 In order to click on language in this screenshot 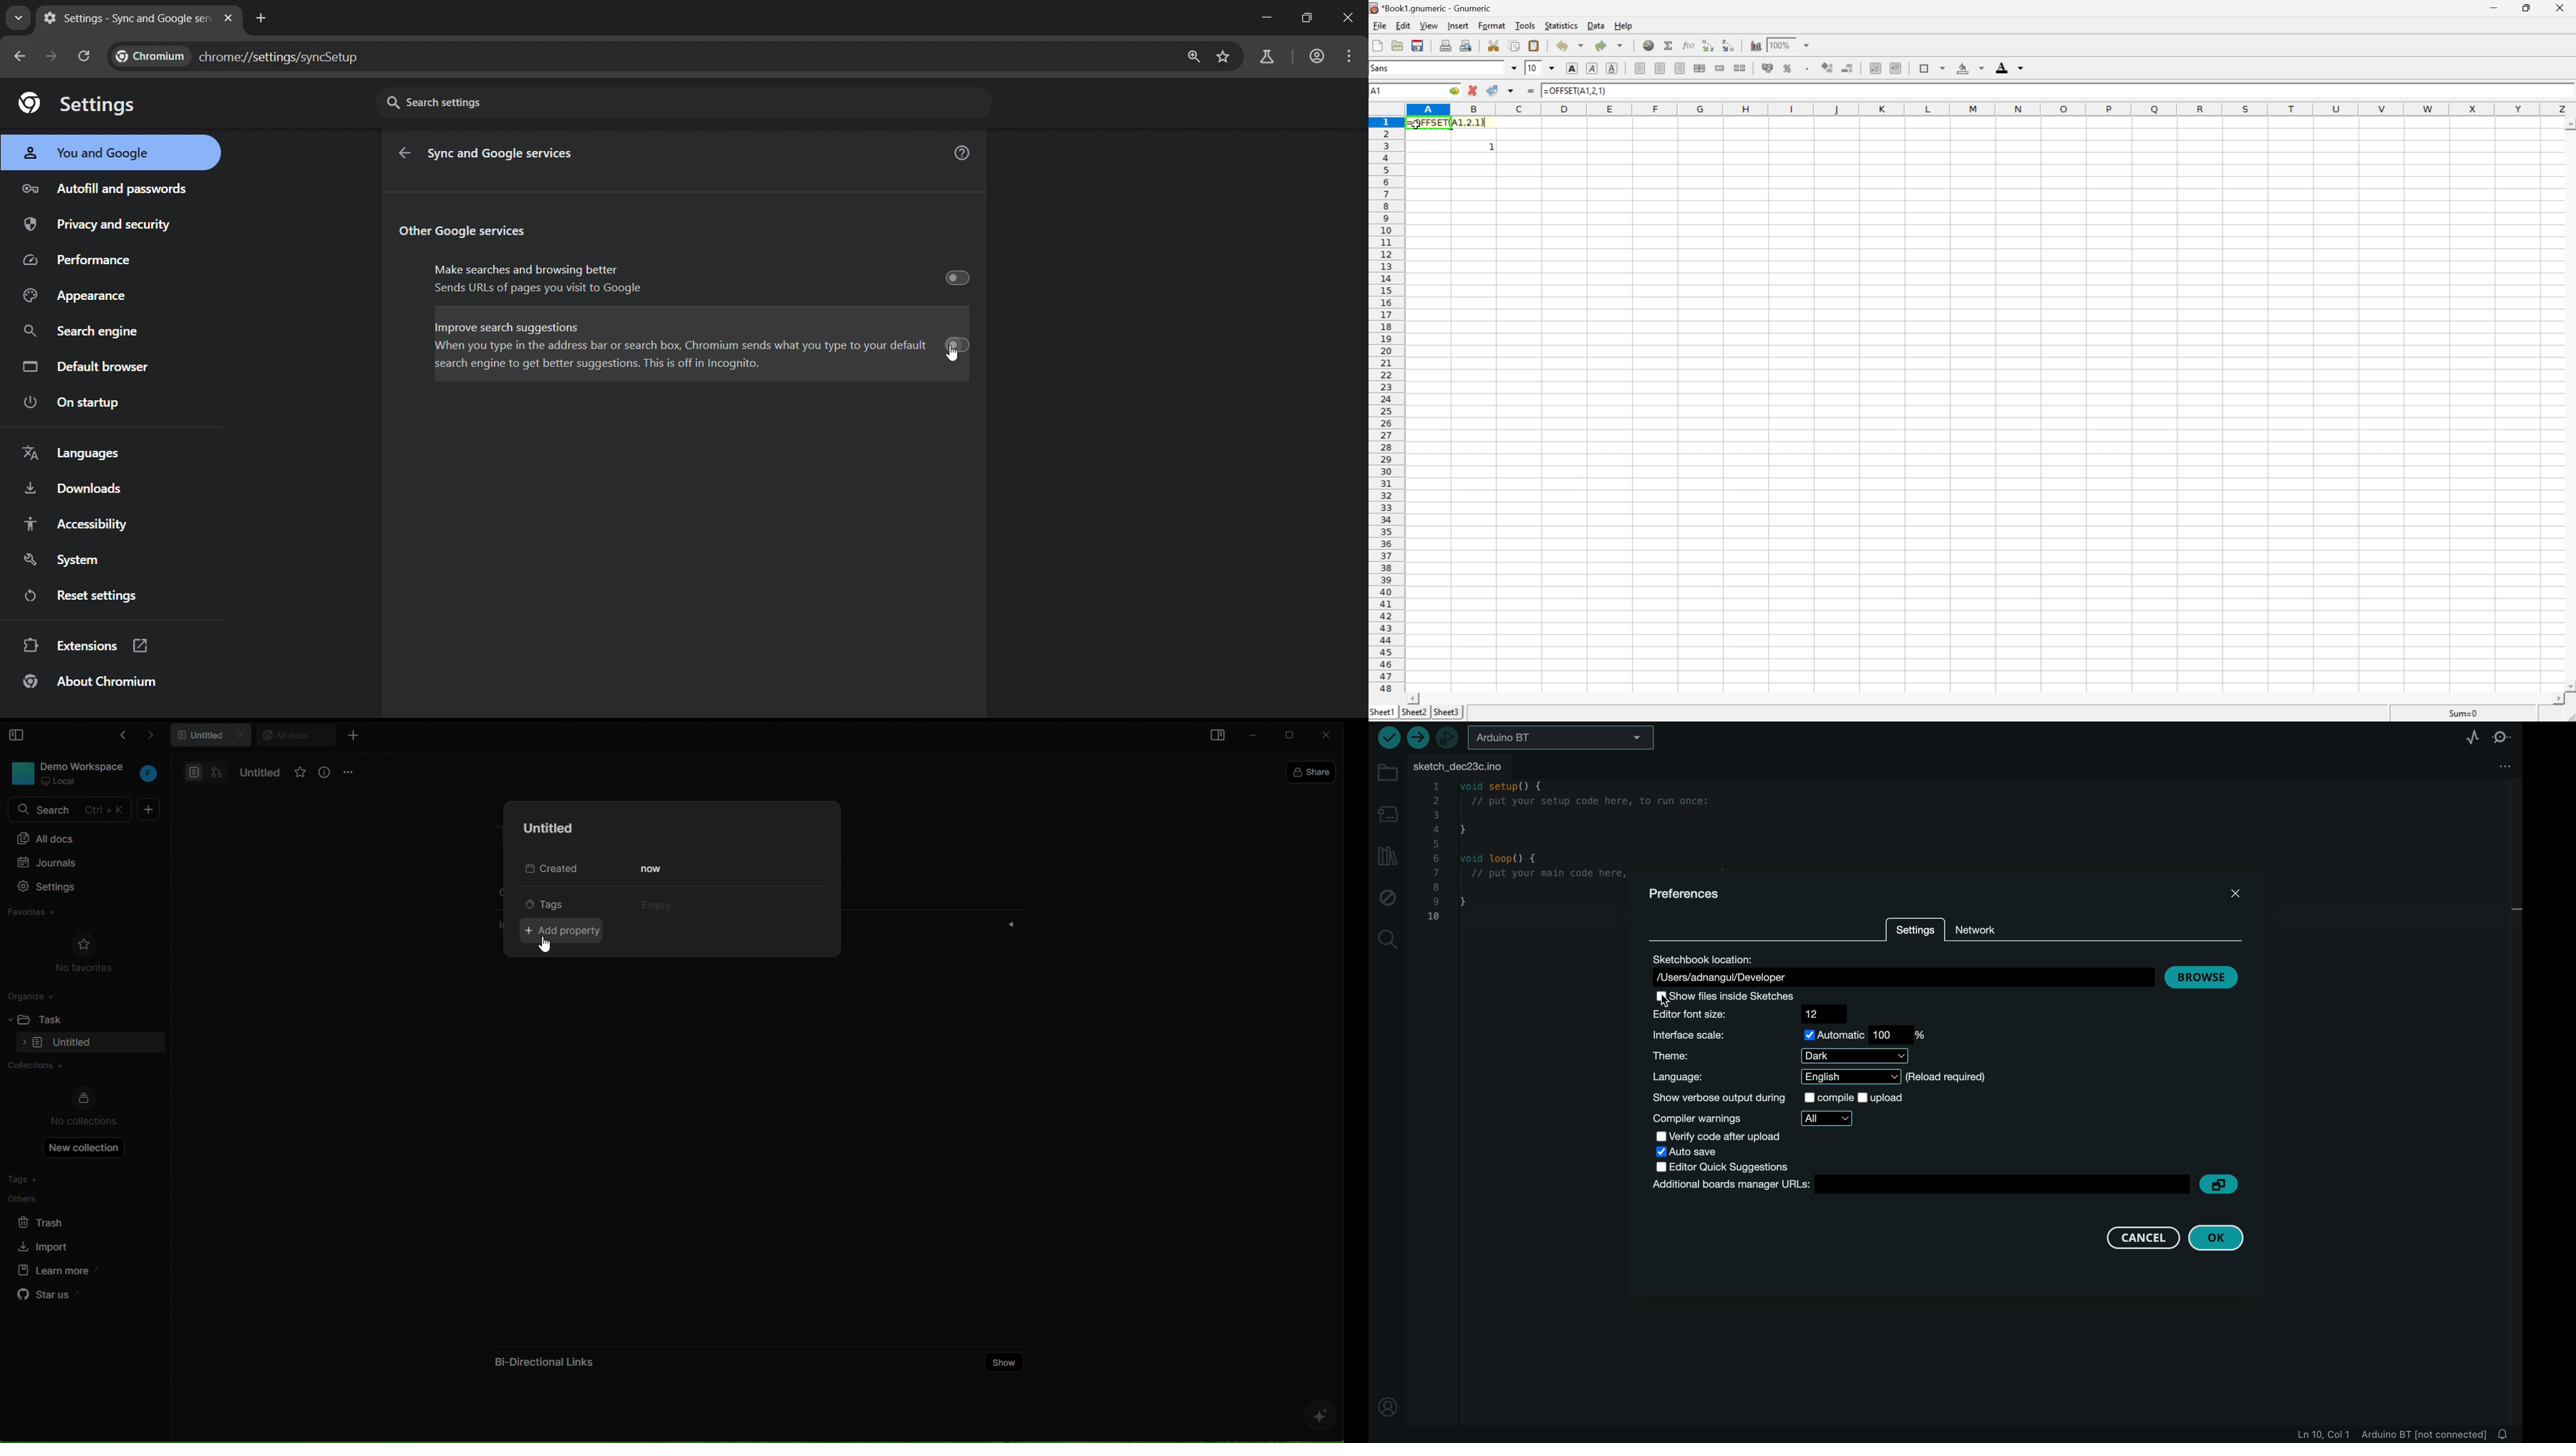, I will do `click(70, 453)`.